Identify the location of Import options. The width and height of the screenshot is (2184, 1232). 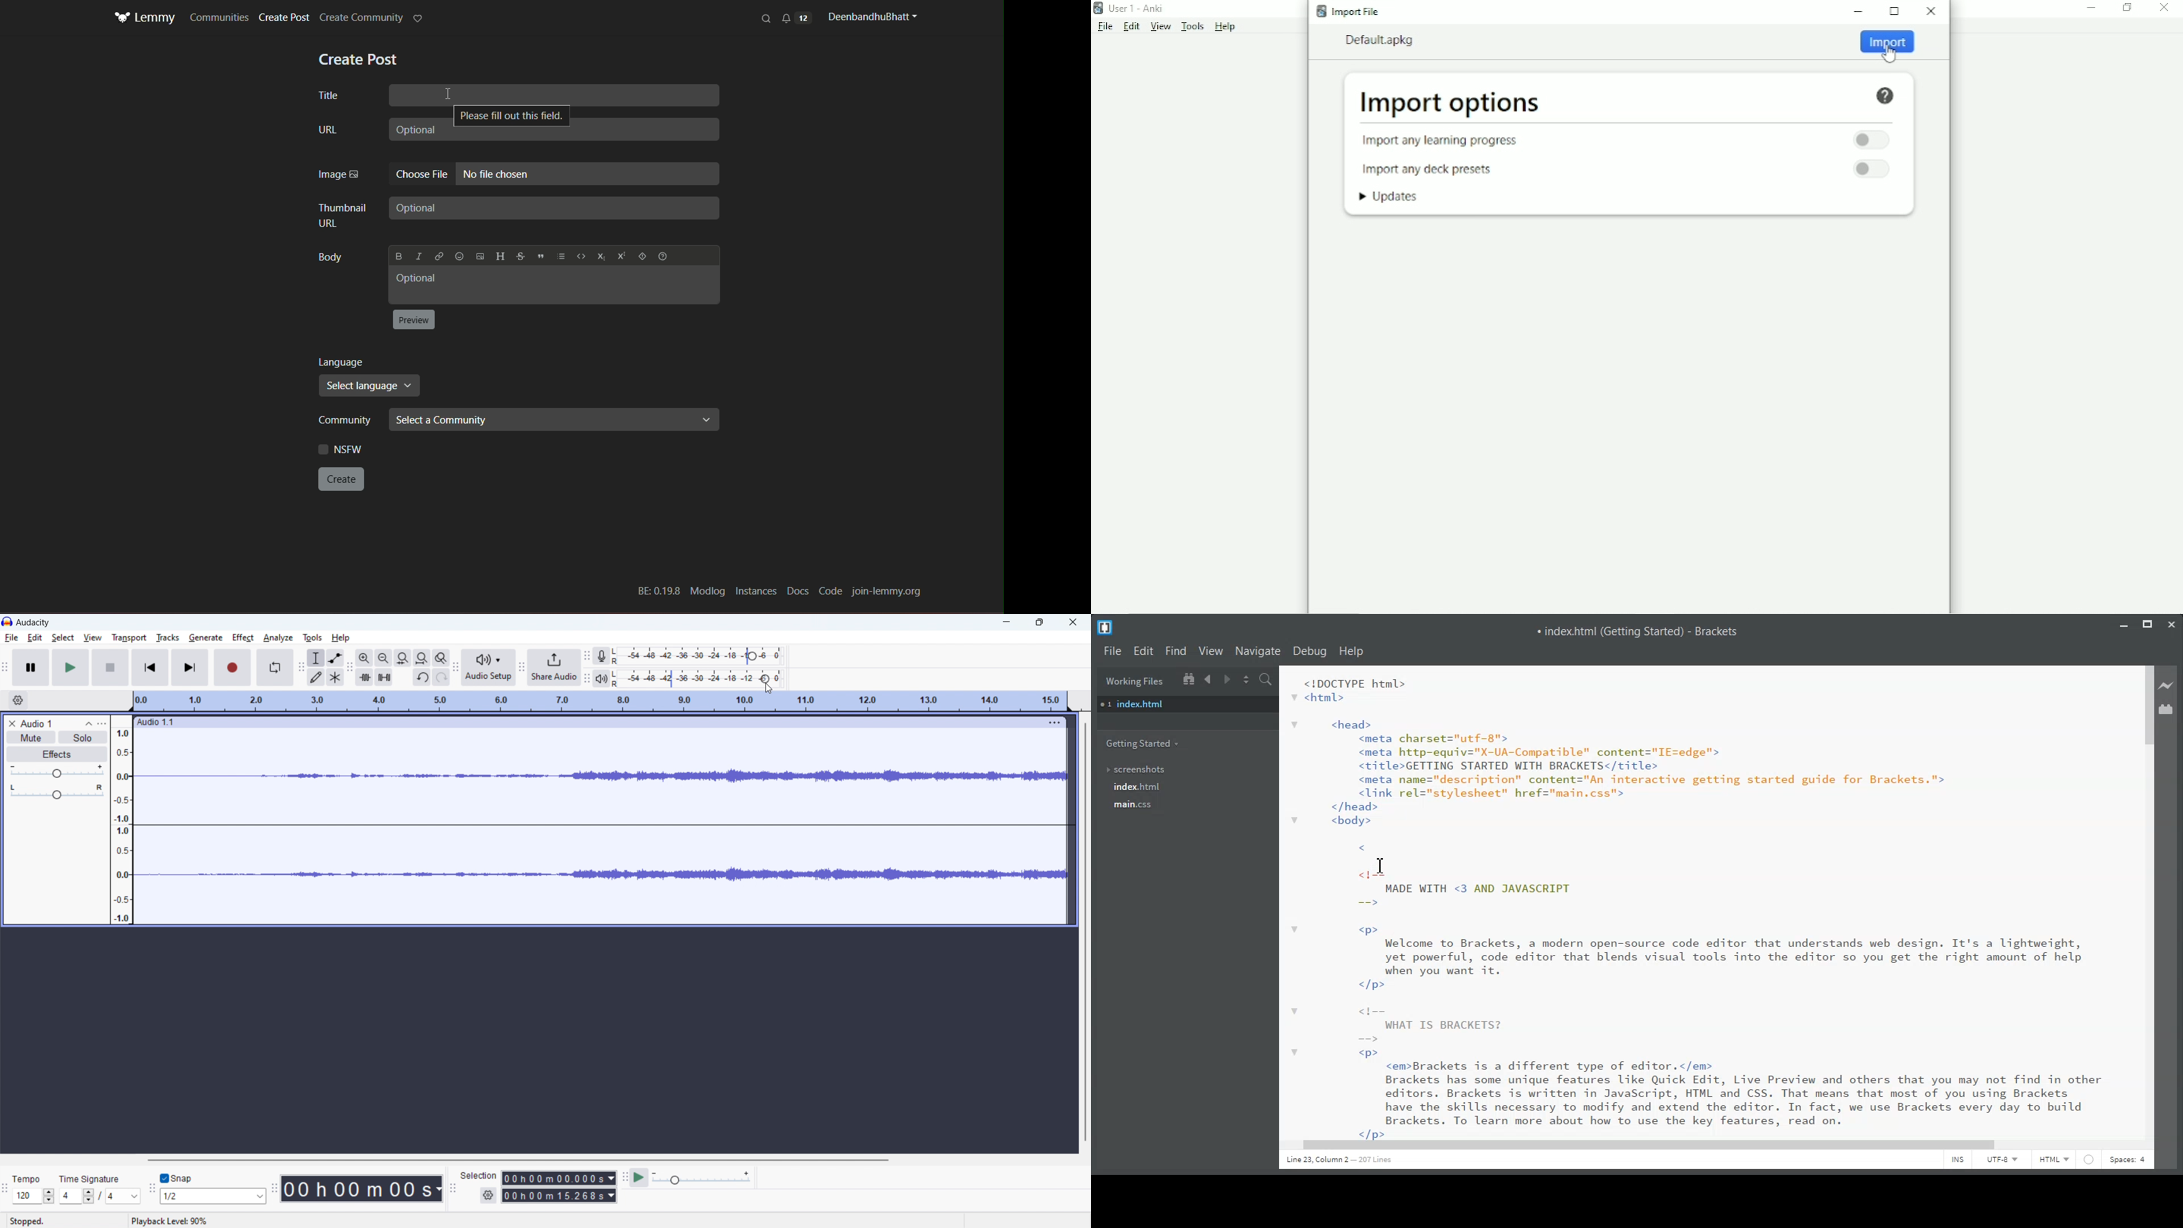
(1450, 103).